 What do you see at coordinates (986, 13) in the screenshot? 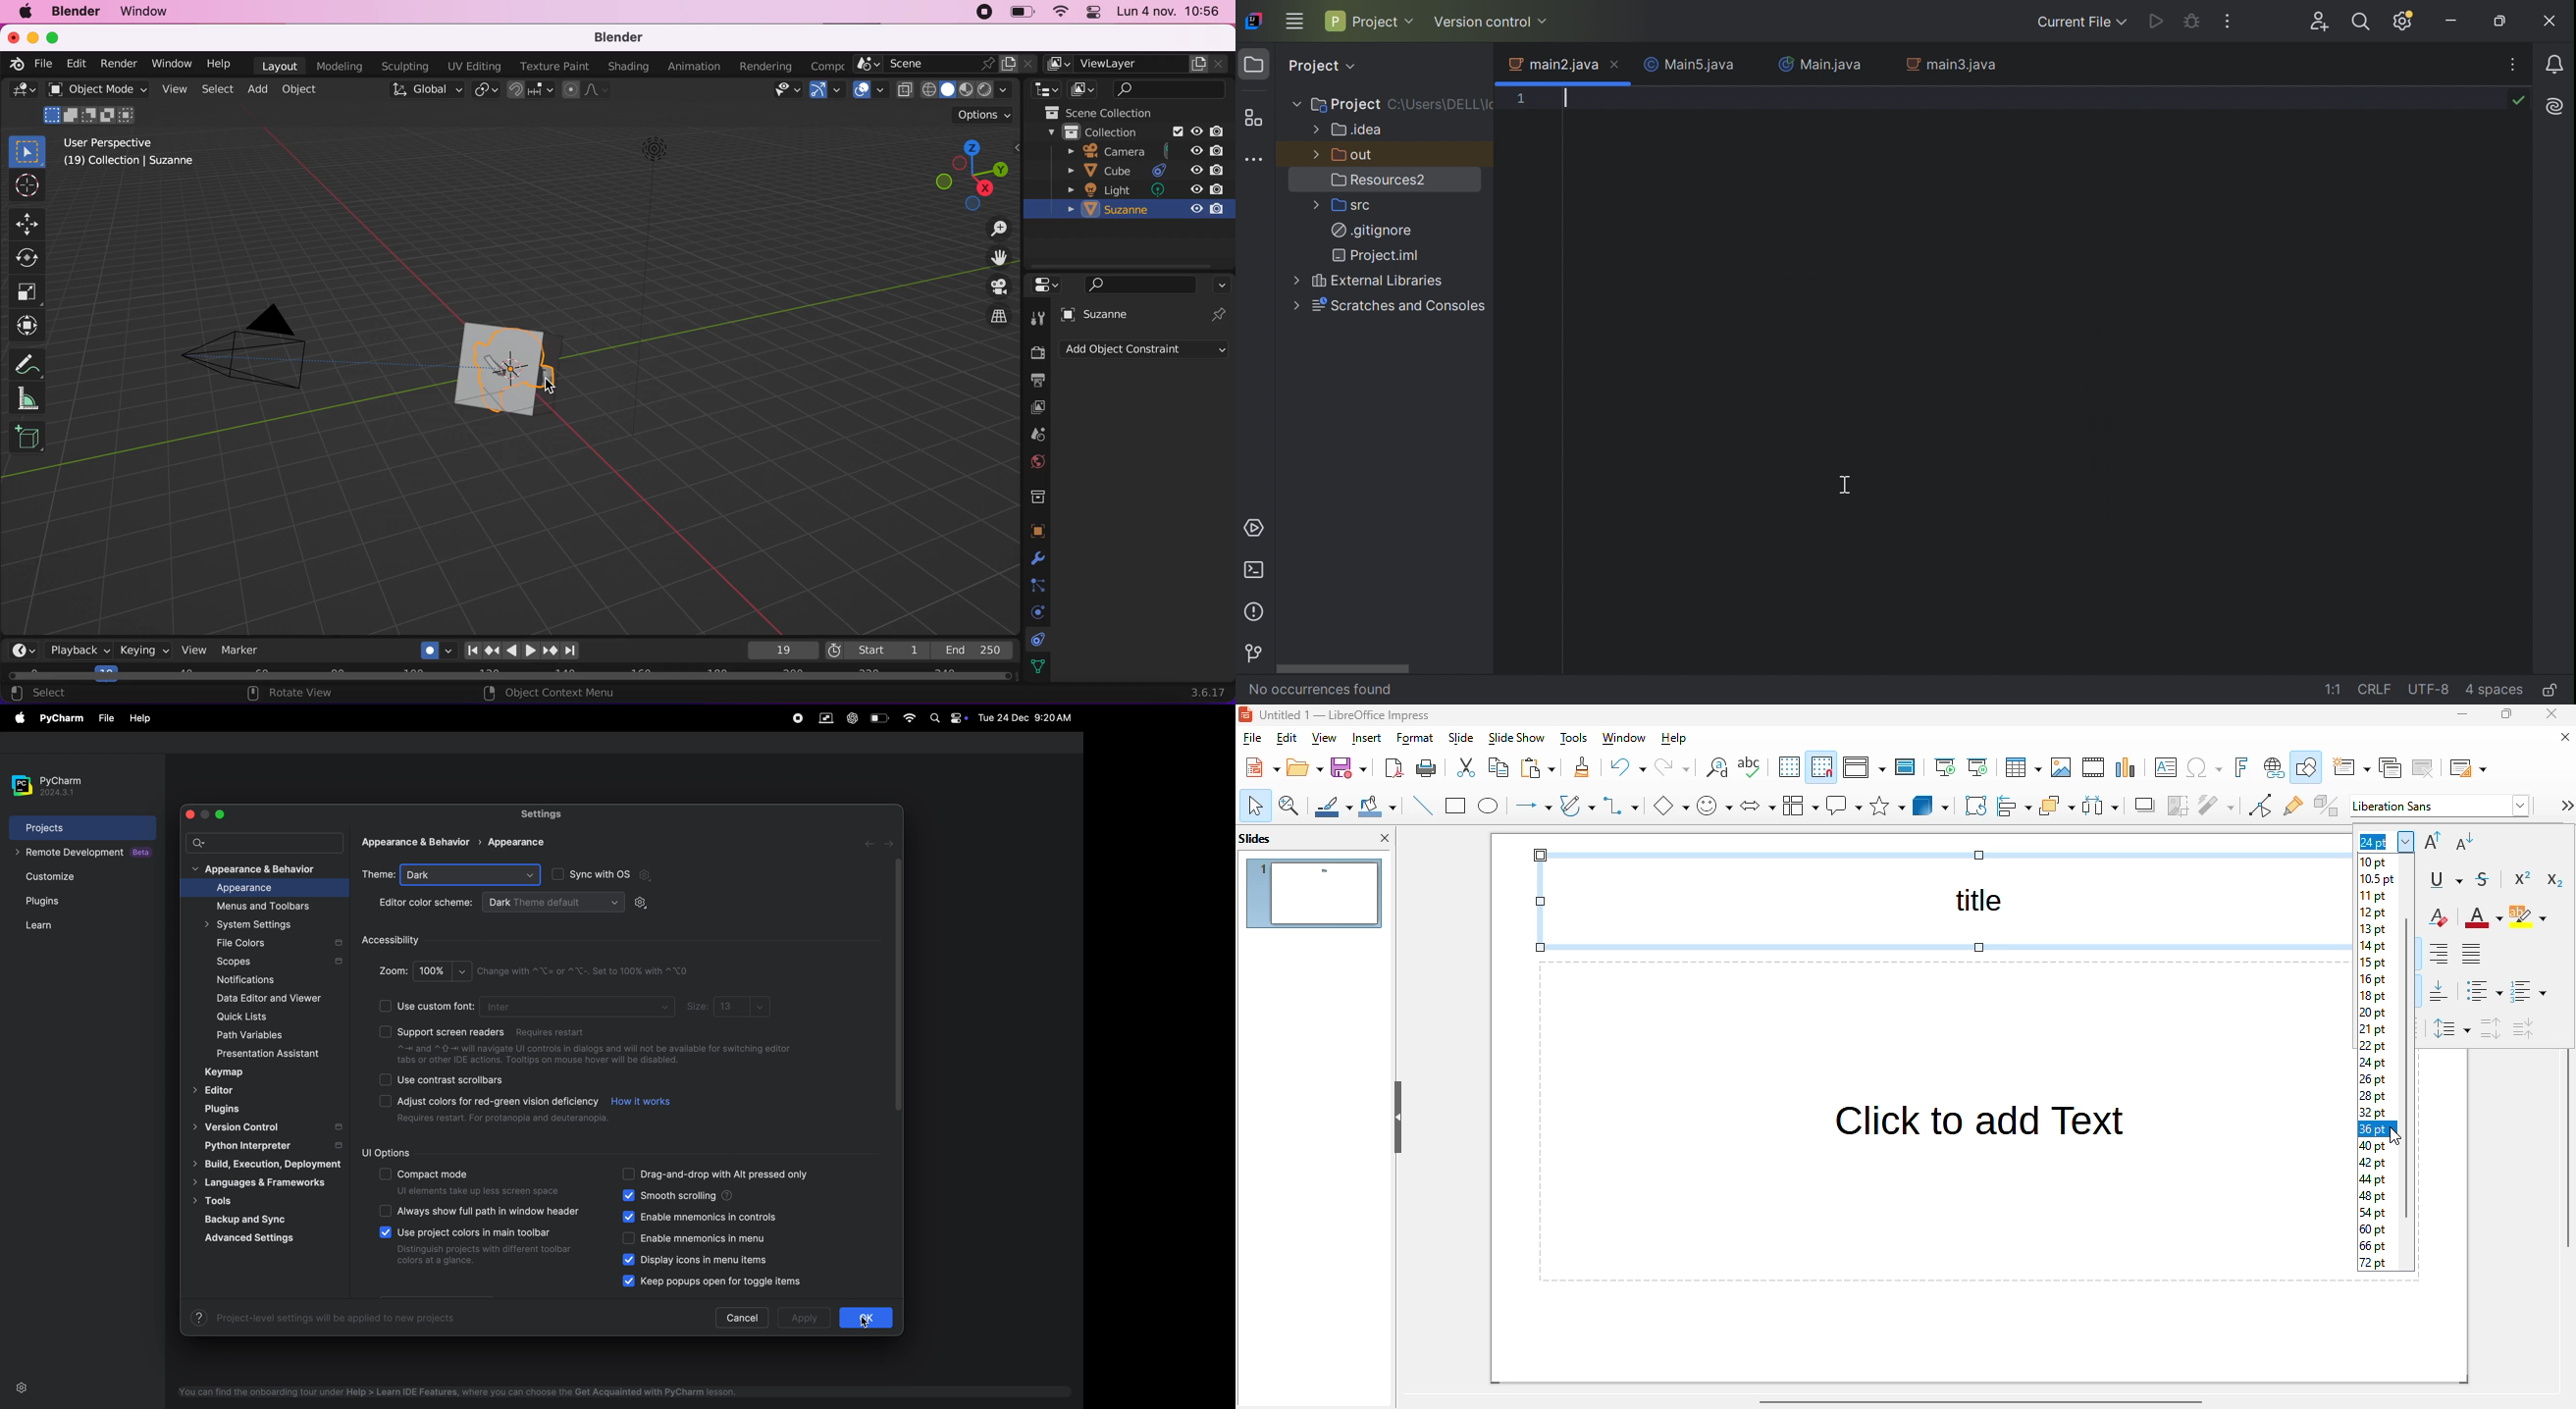
I see `recording stopped` at bounding box center [986, 13].